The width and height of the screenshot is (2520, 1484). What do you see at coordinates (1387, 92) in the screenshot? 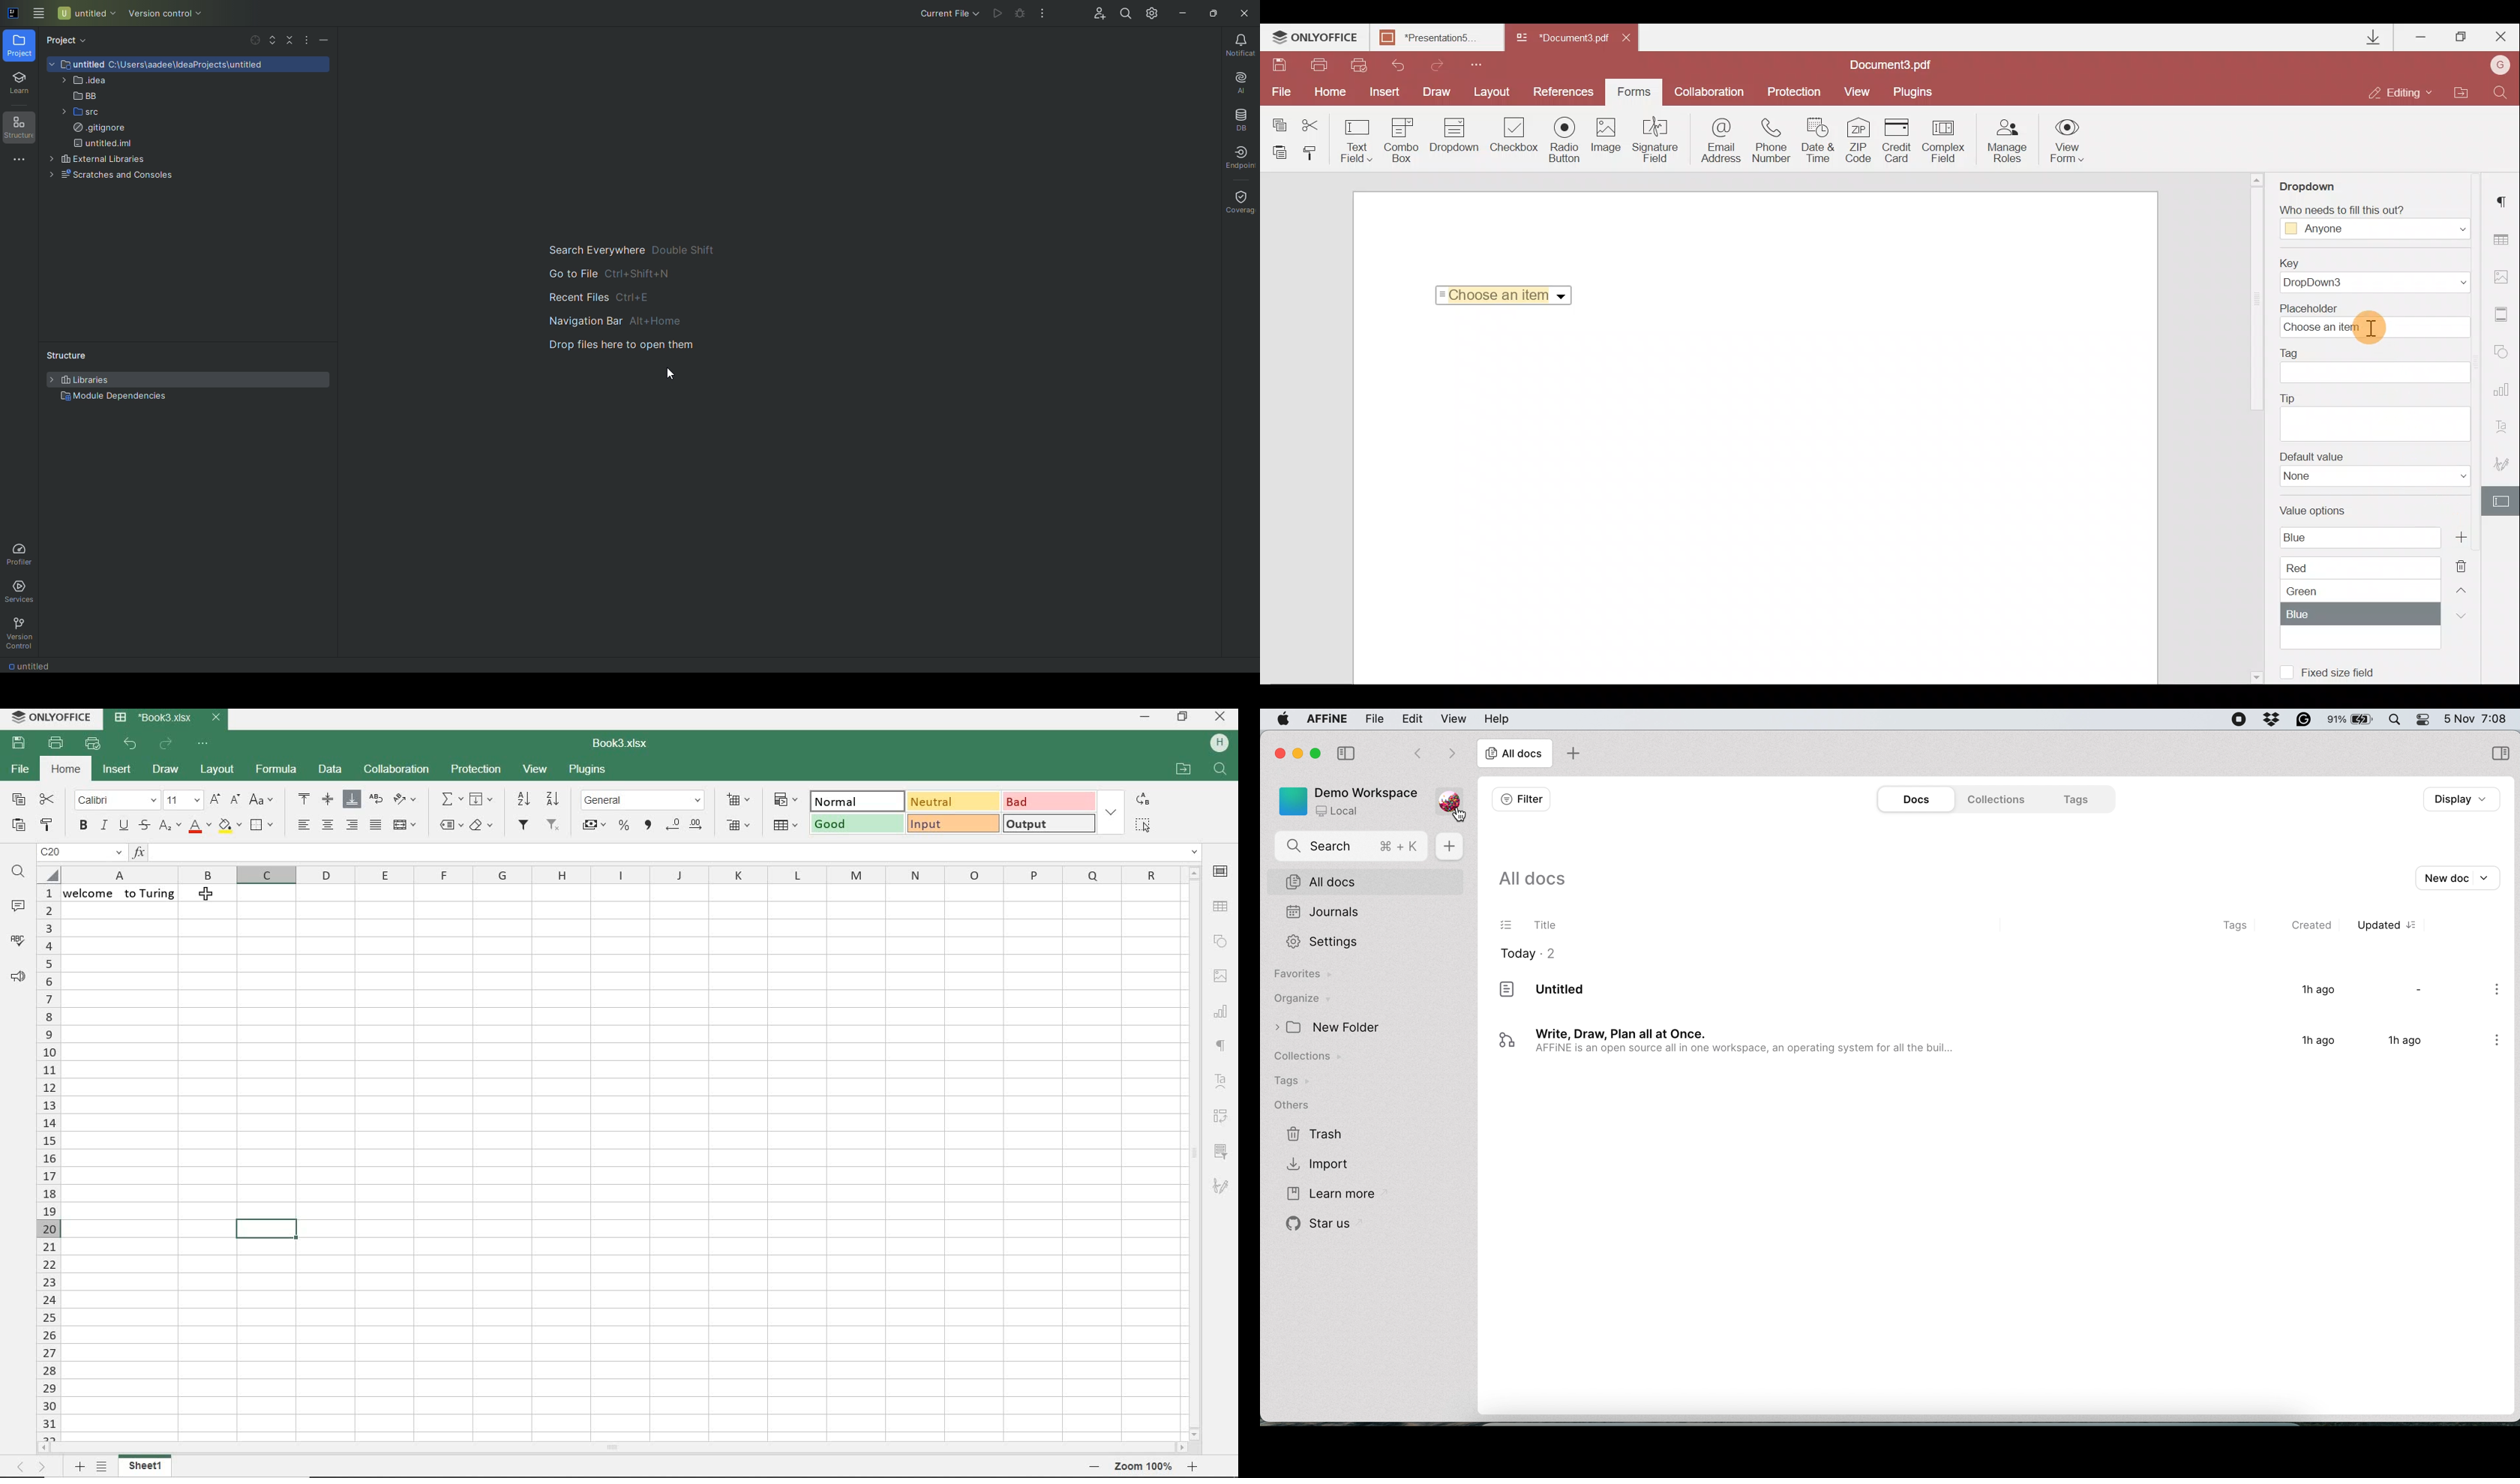
I see `Insert` at bounding box center [1387, 92].